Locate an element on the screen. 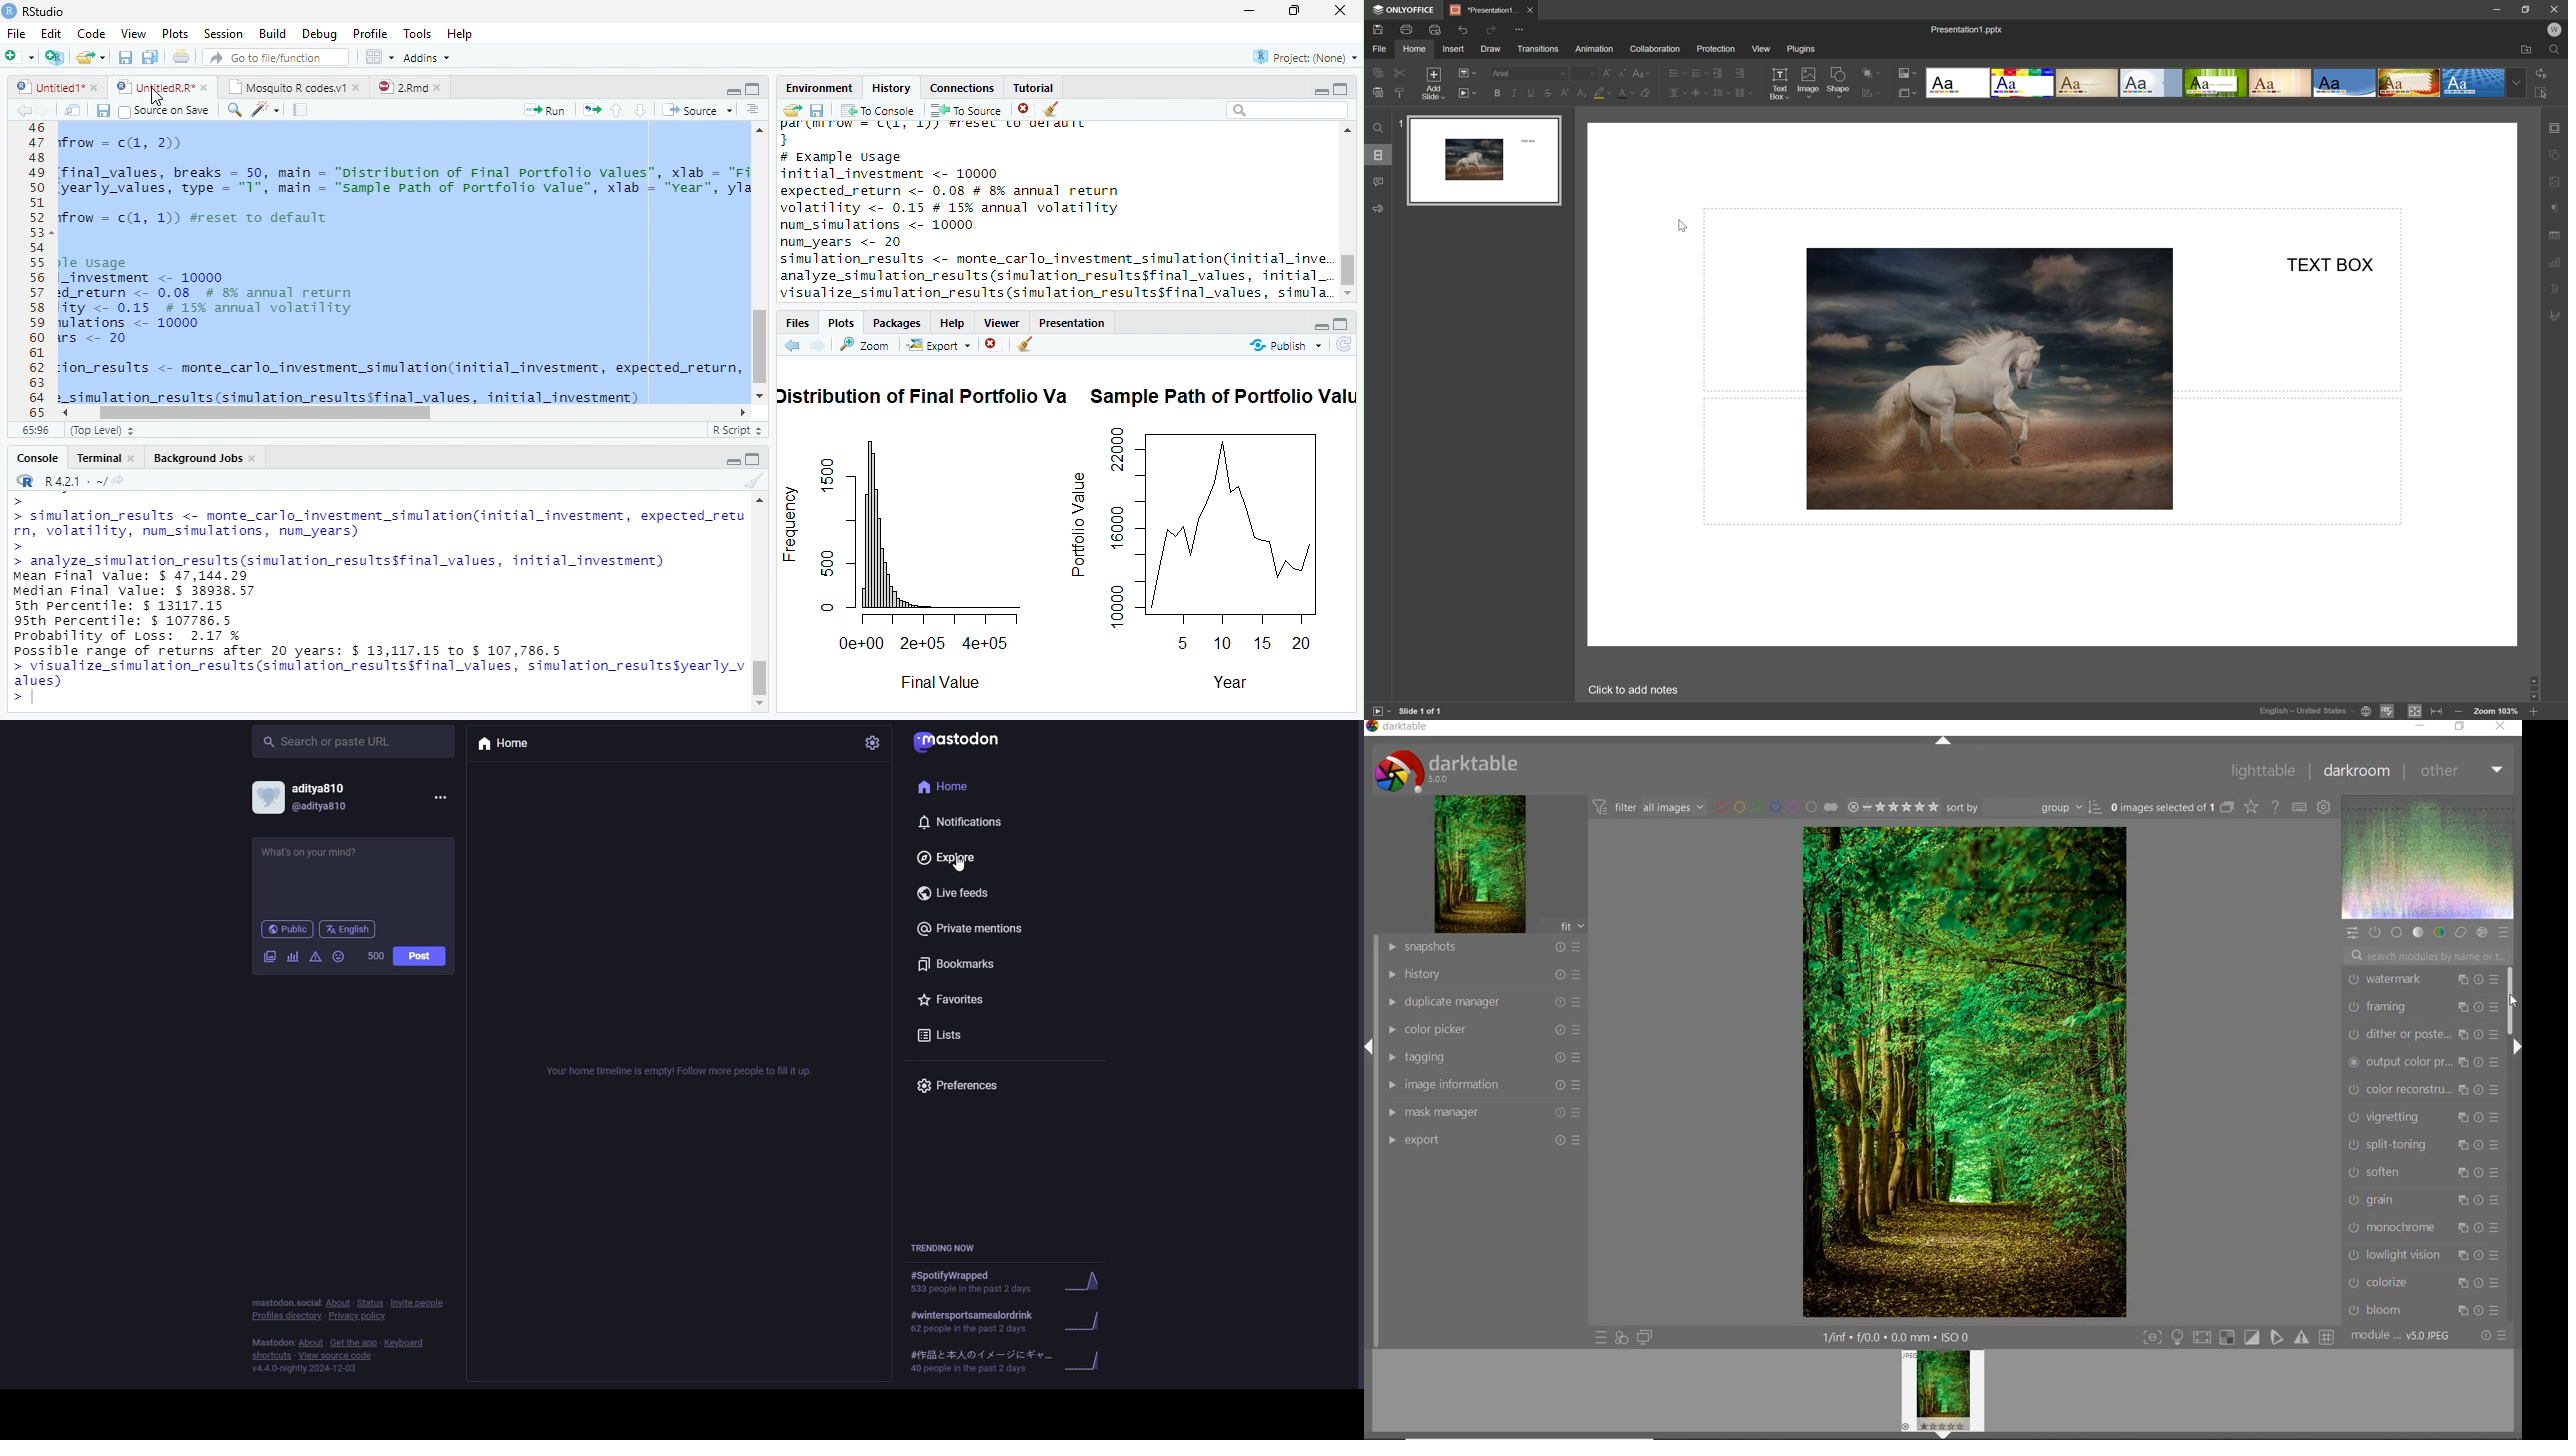 The height and width of the screenshot is (1456, 2576). Open new file is located at coordinates (19, 56).